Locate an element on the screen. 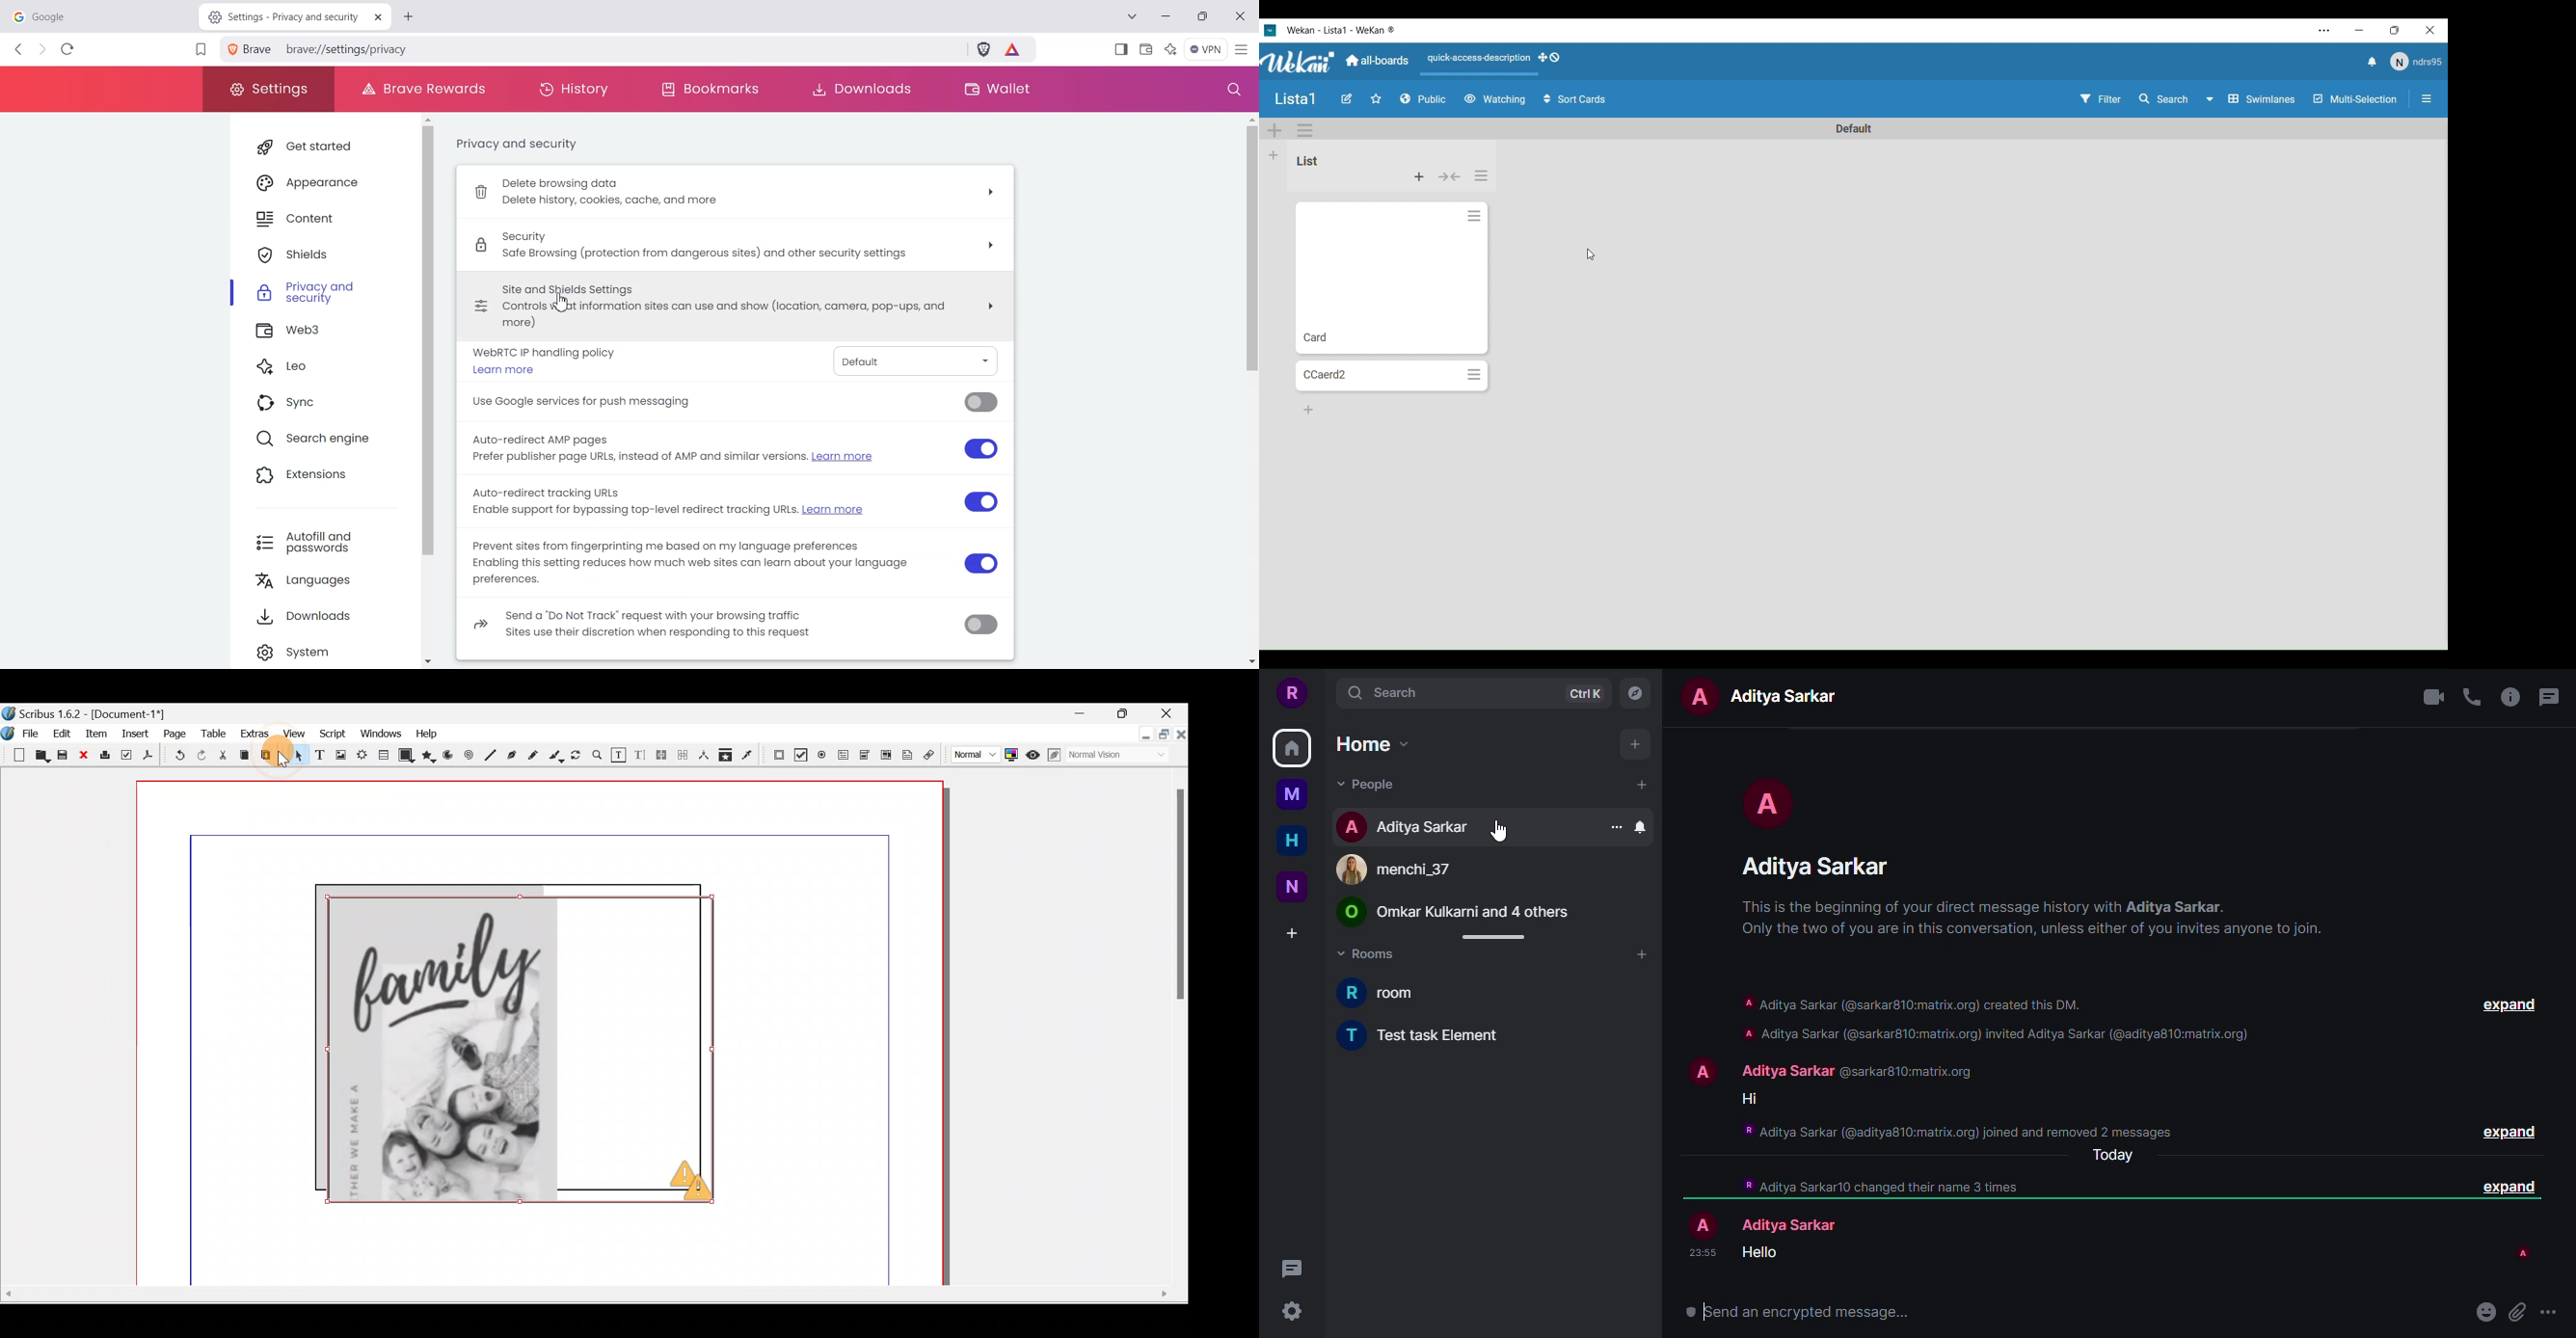 The height and width of the screenshot is (1344, 2576). Scroll bar is located at coordinates (1171, 1032).